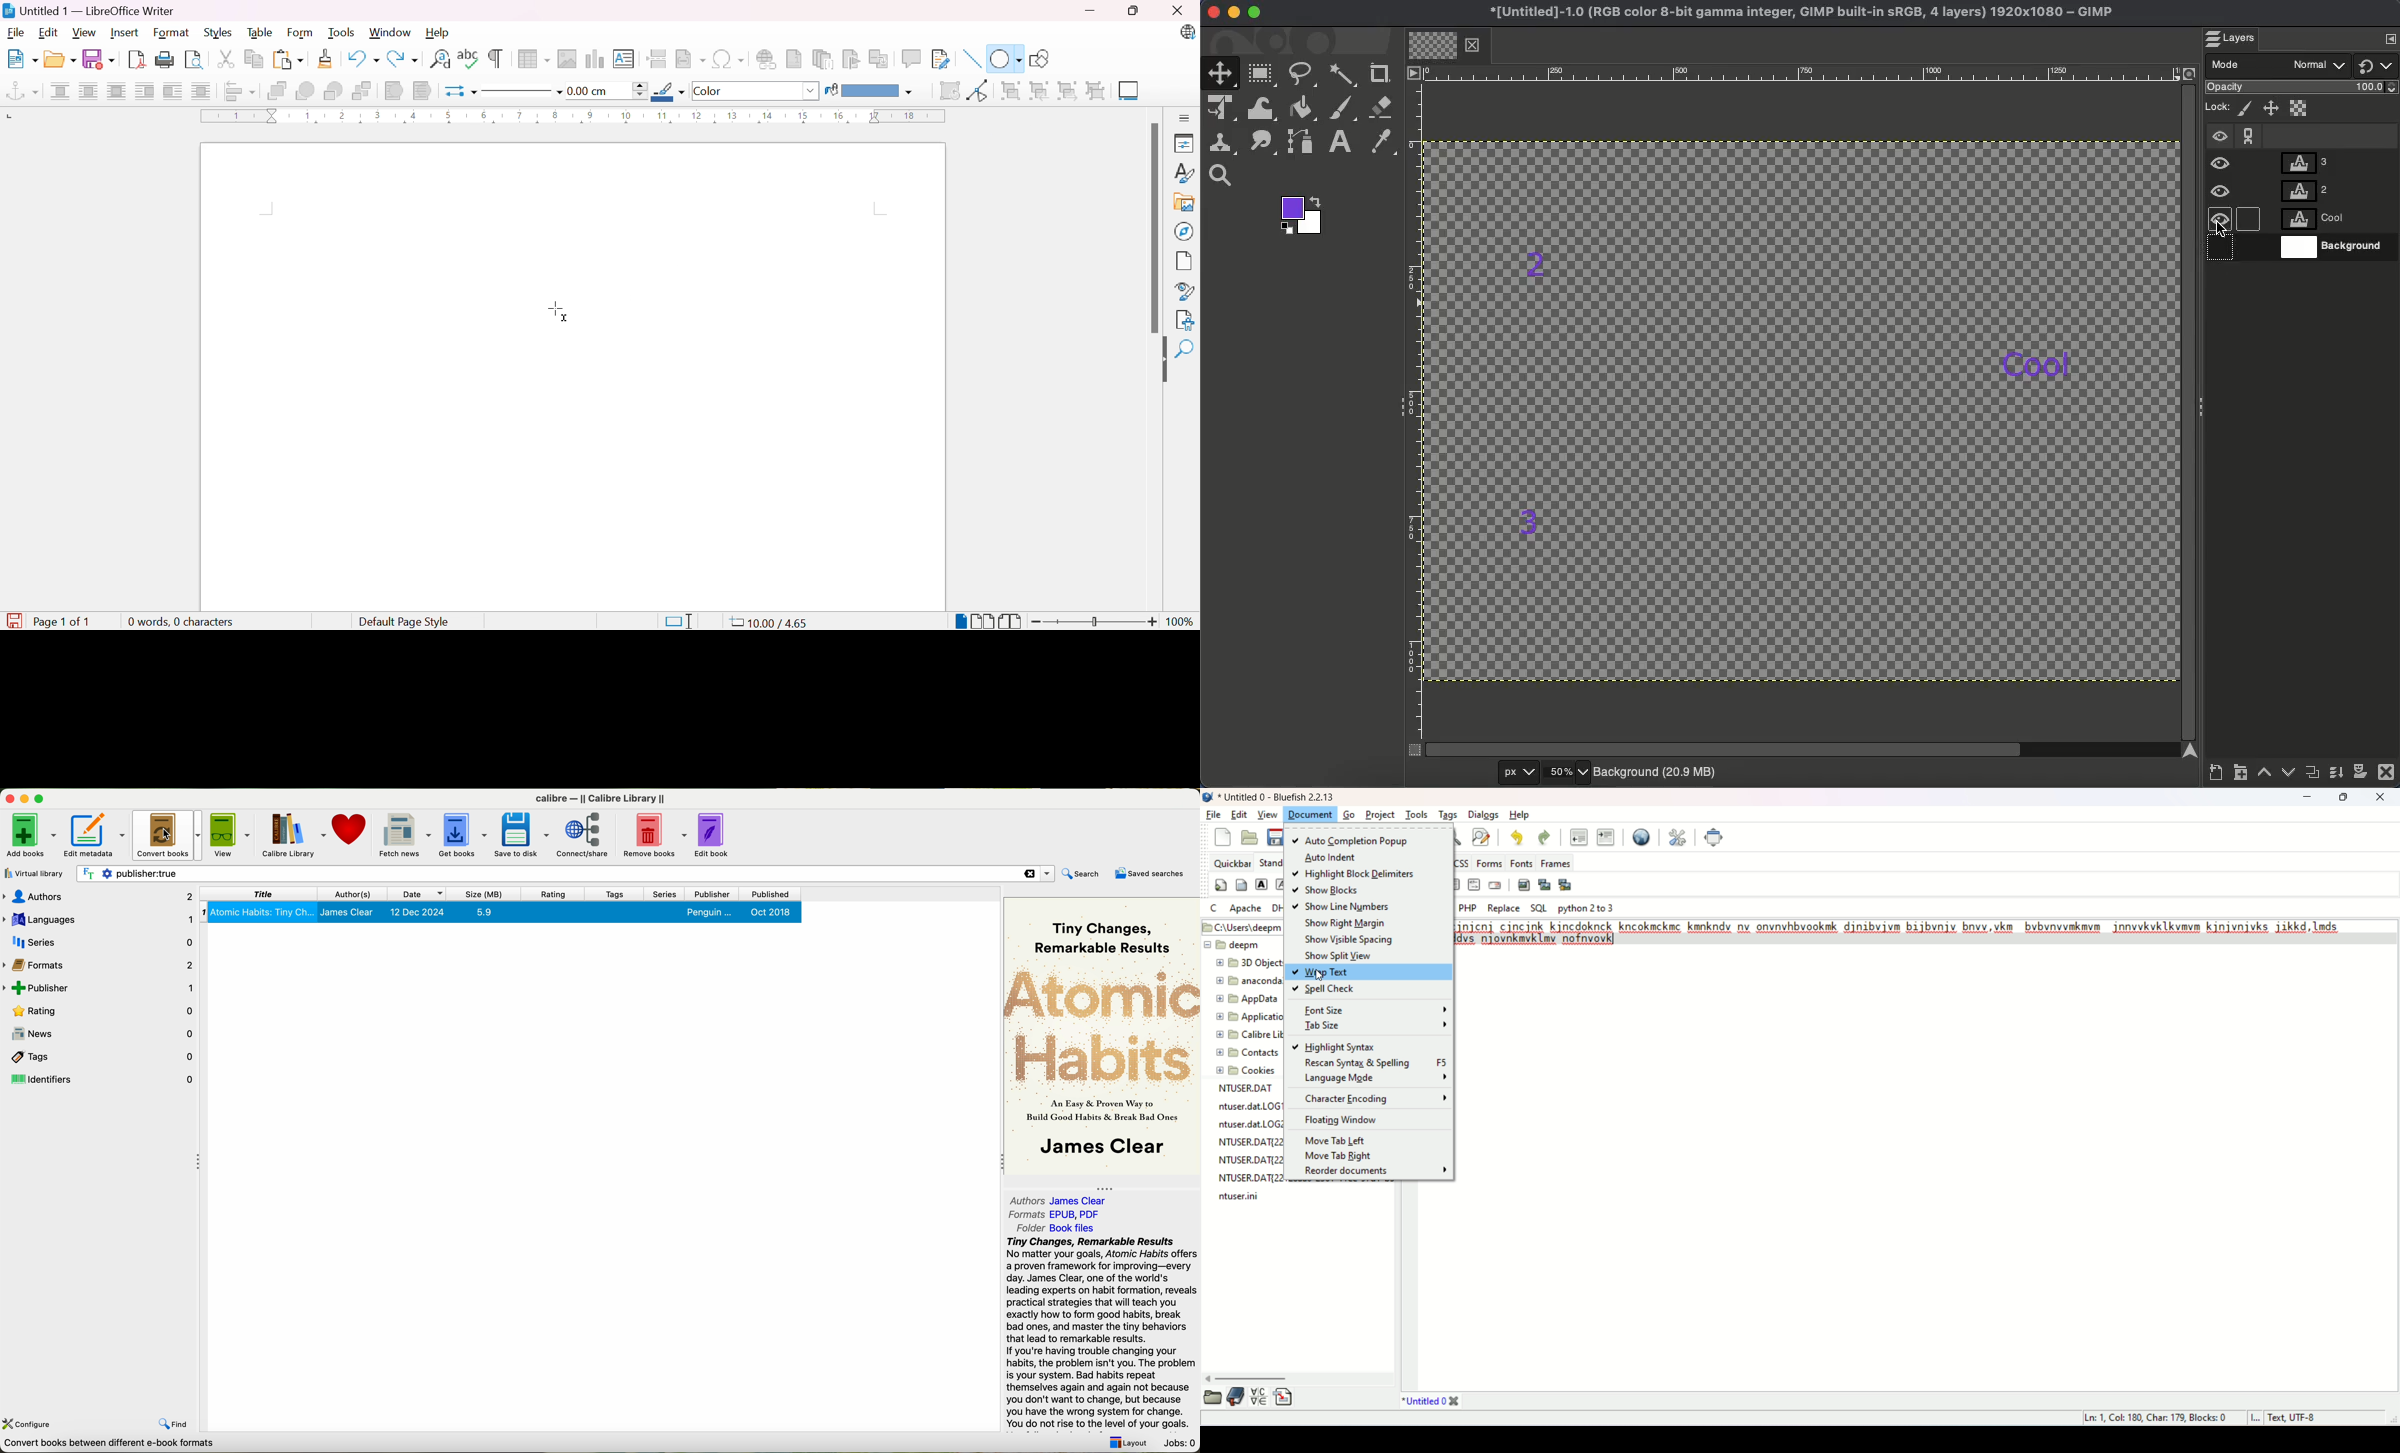 This screenshot has width=2408, height=1456. What do you see at coordinates (1316, 974) in the screenshot?
I see `Cursor on Wrap Text` at bounding box center [1316, 974].